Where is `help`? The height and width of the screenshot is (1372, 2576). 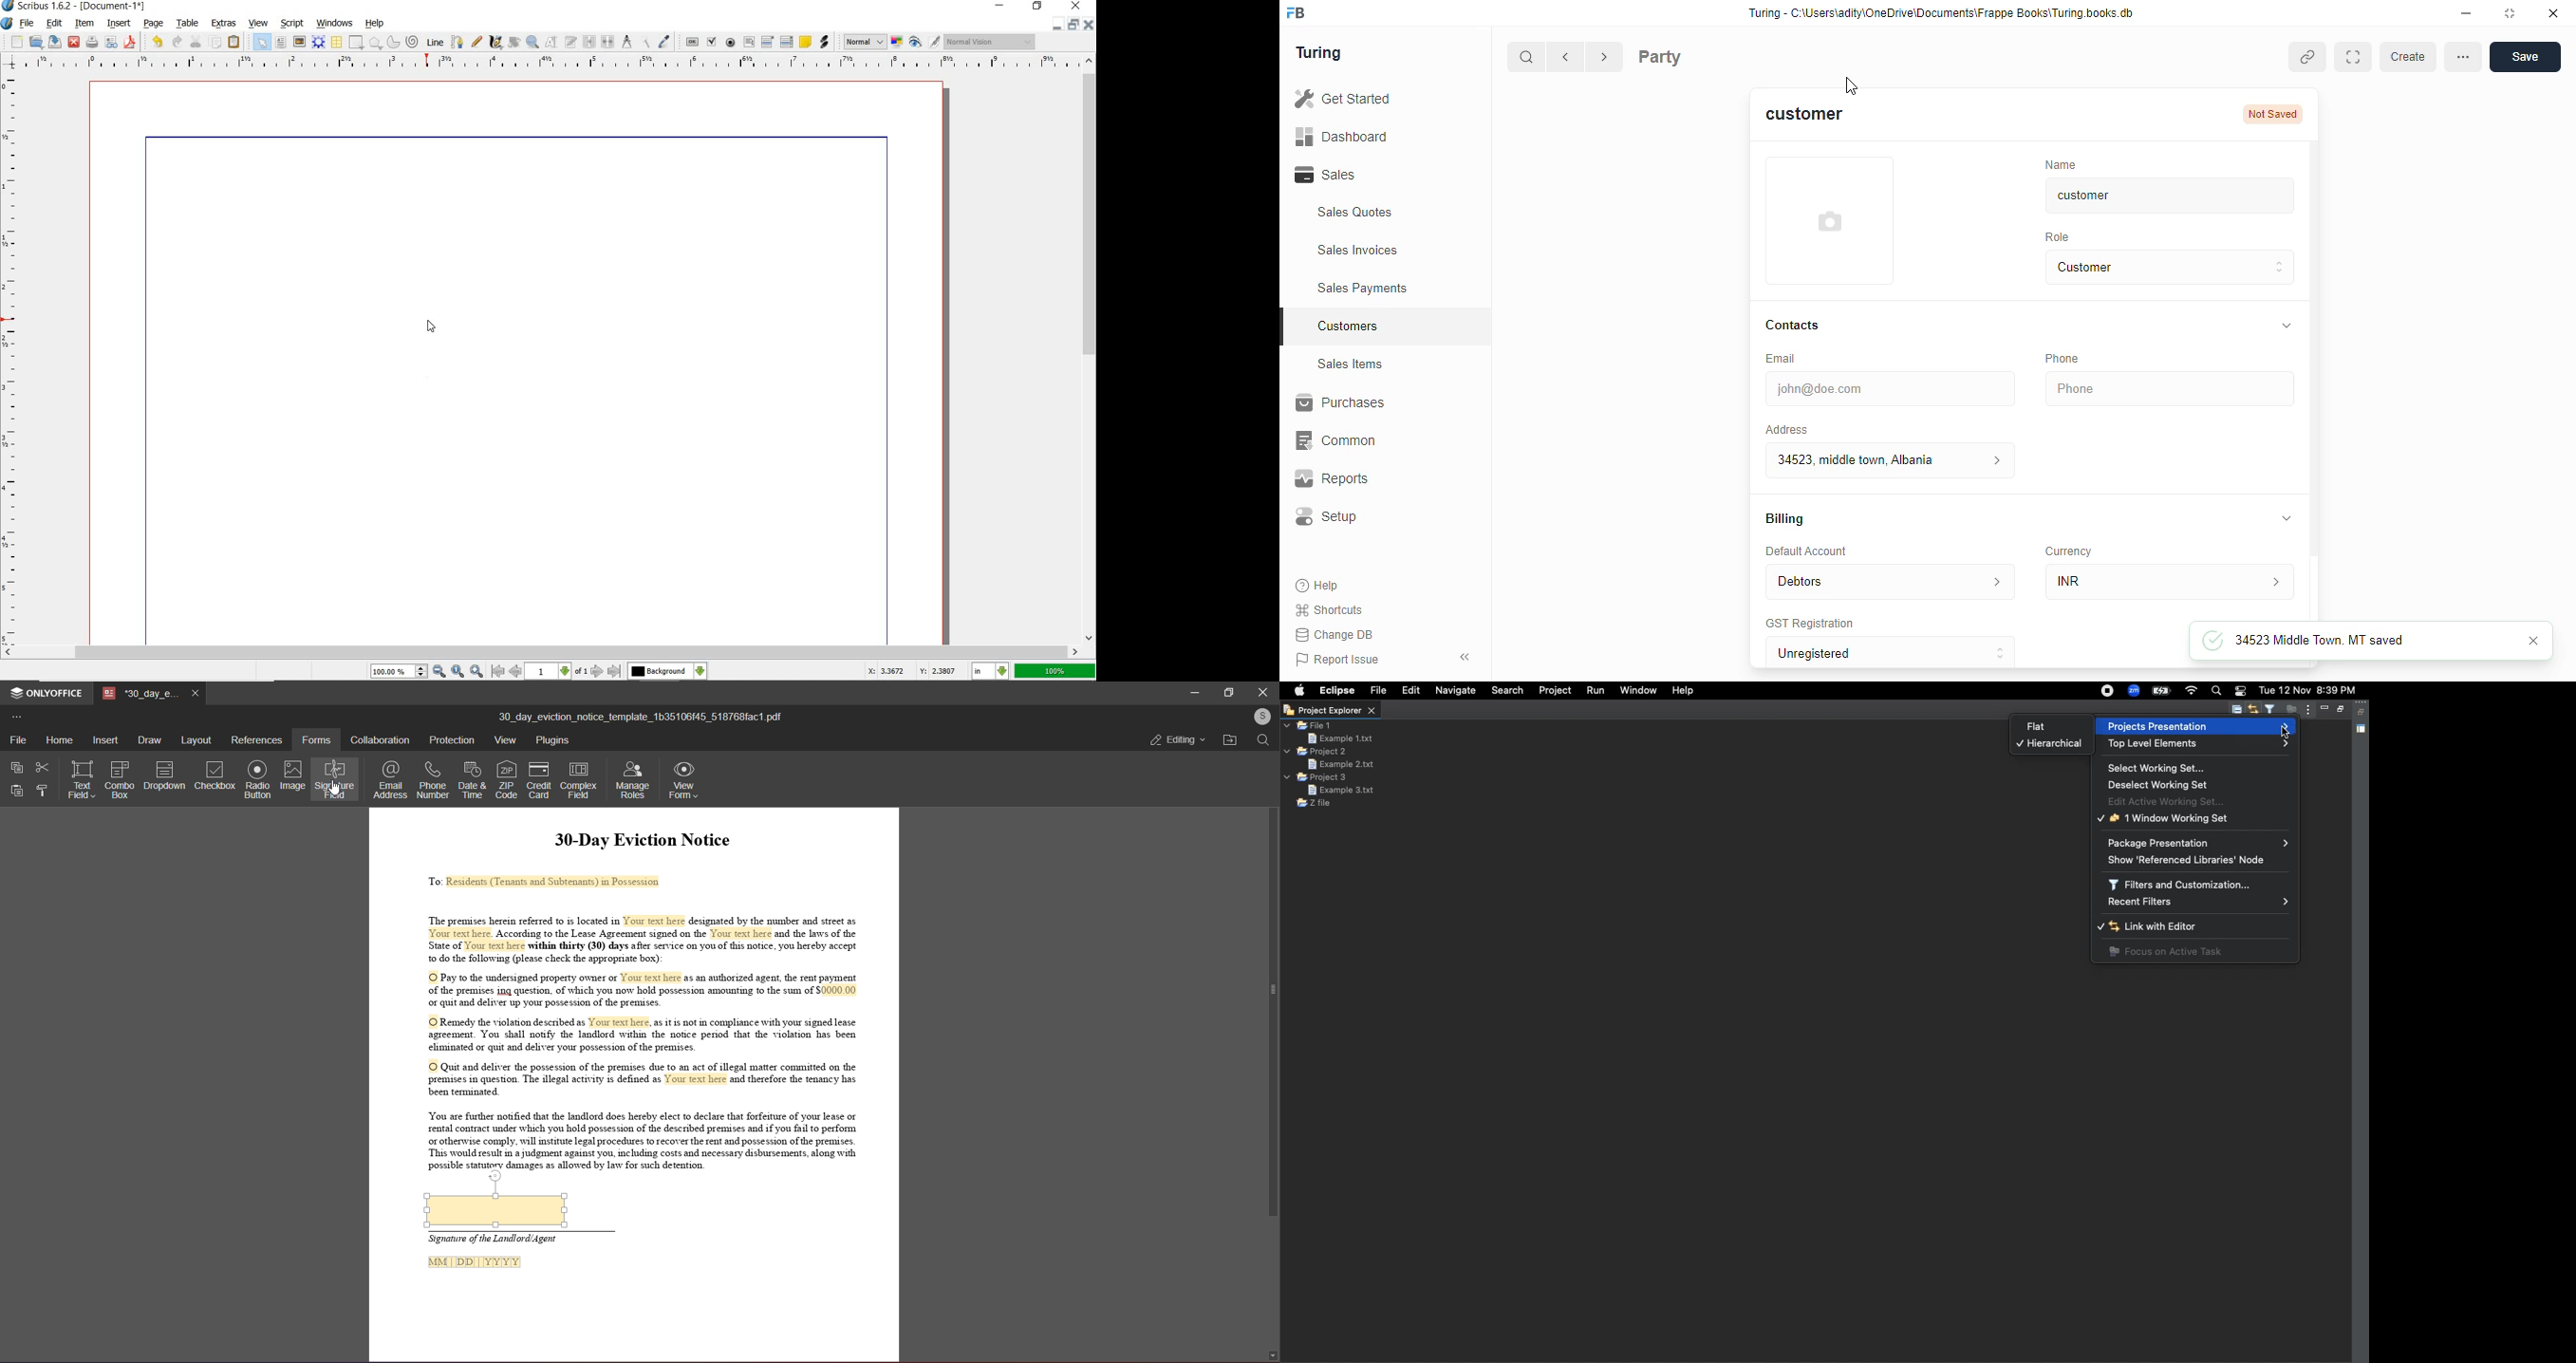 help is located at coordinates (374, 24).